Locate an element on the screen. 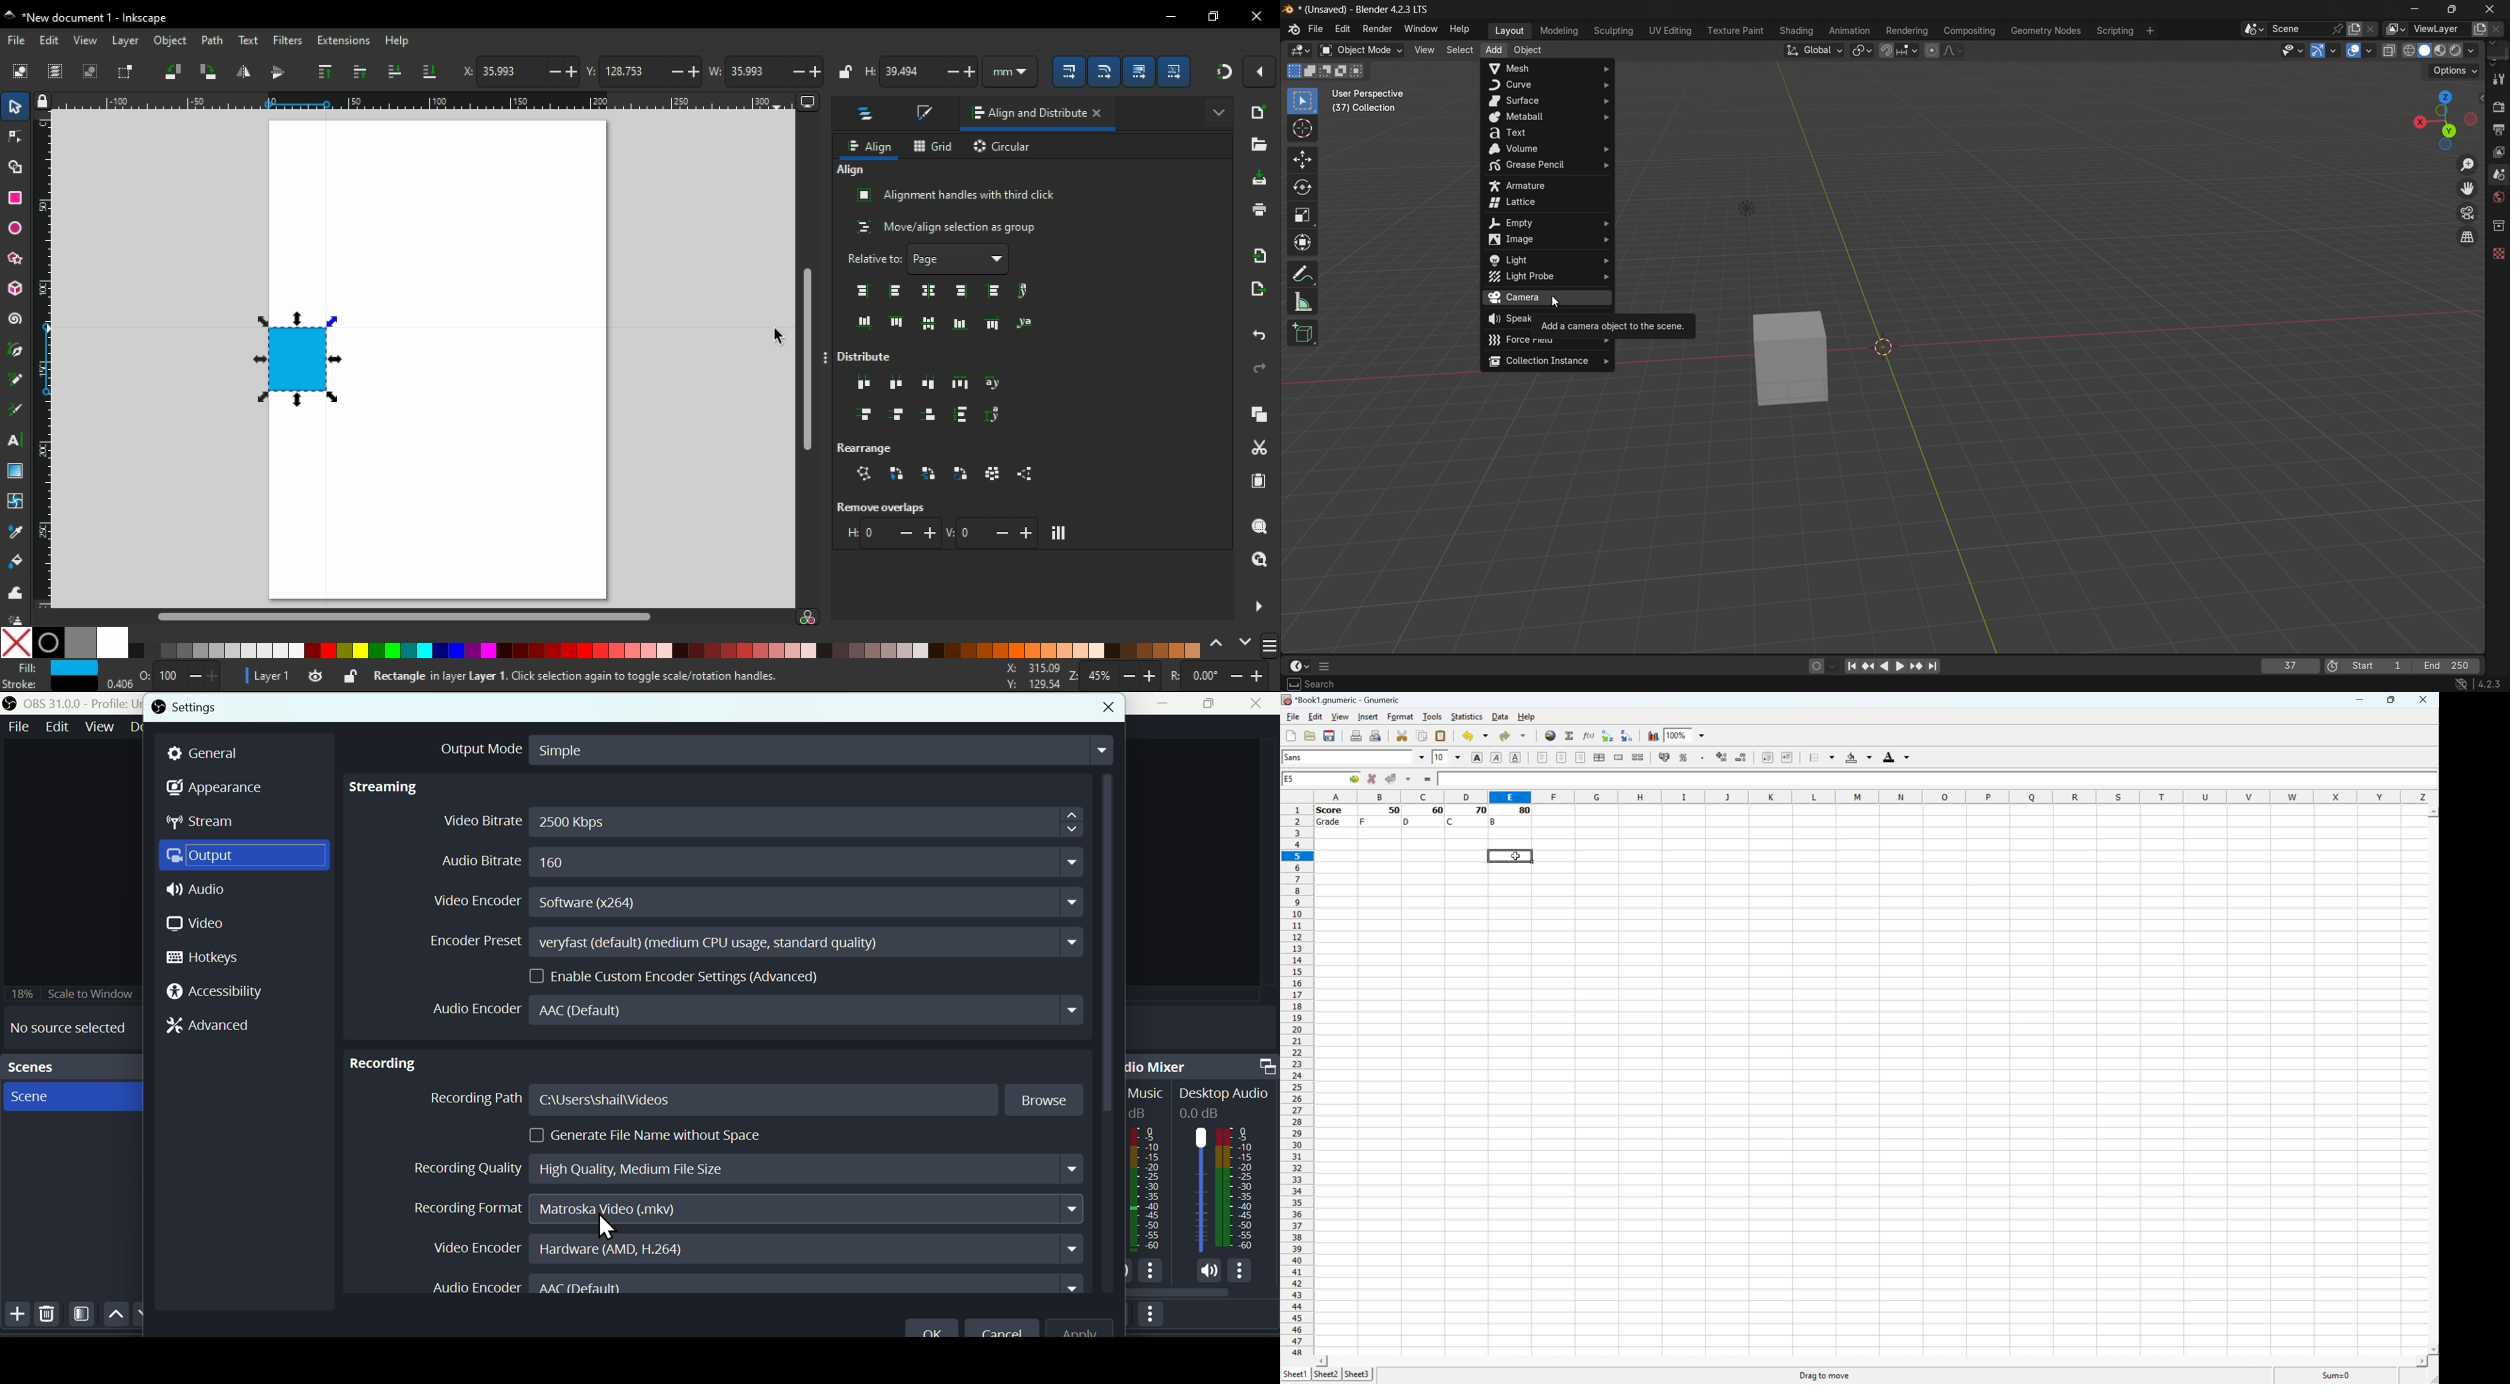 This screenshot has width=2520, height=1400. units is located at coordinates (1010, 71).